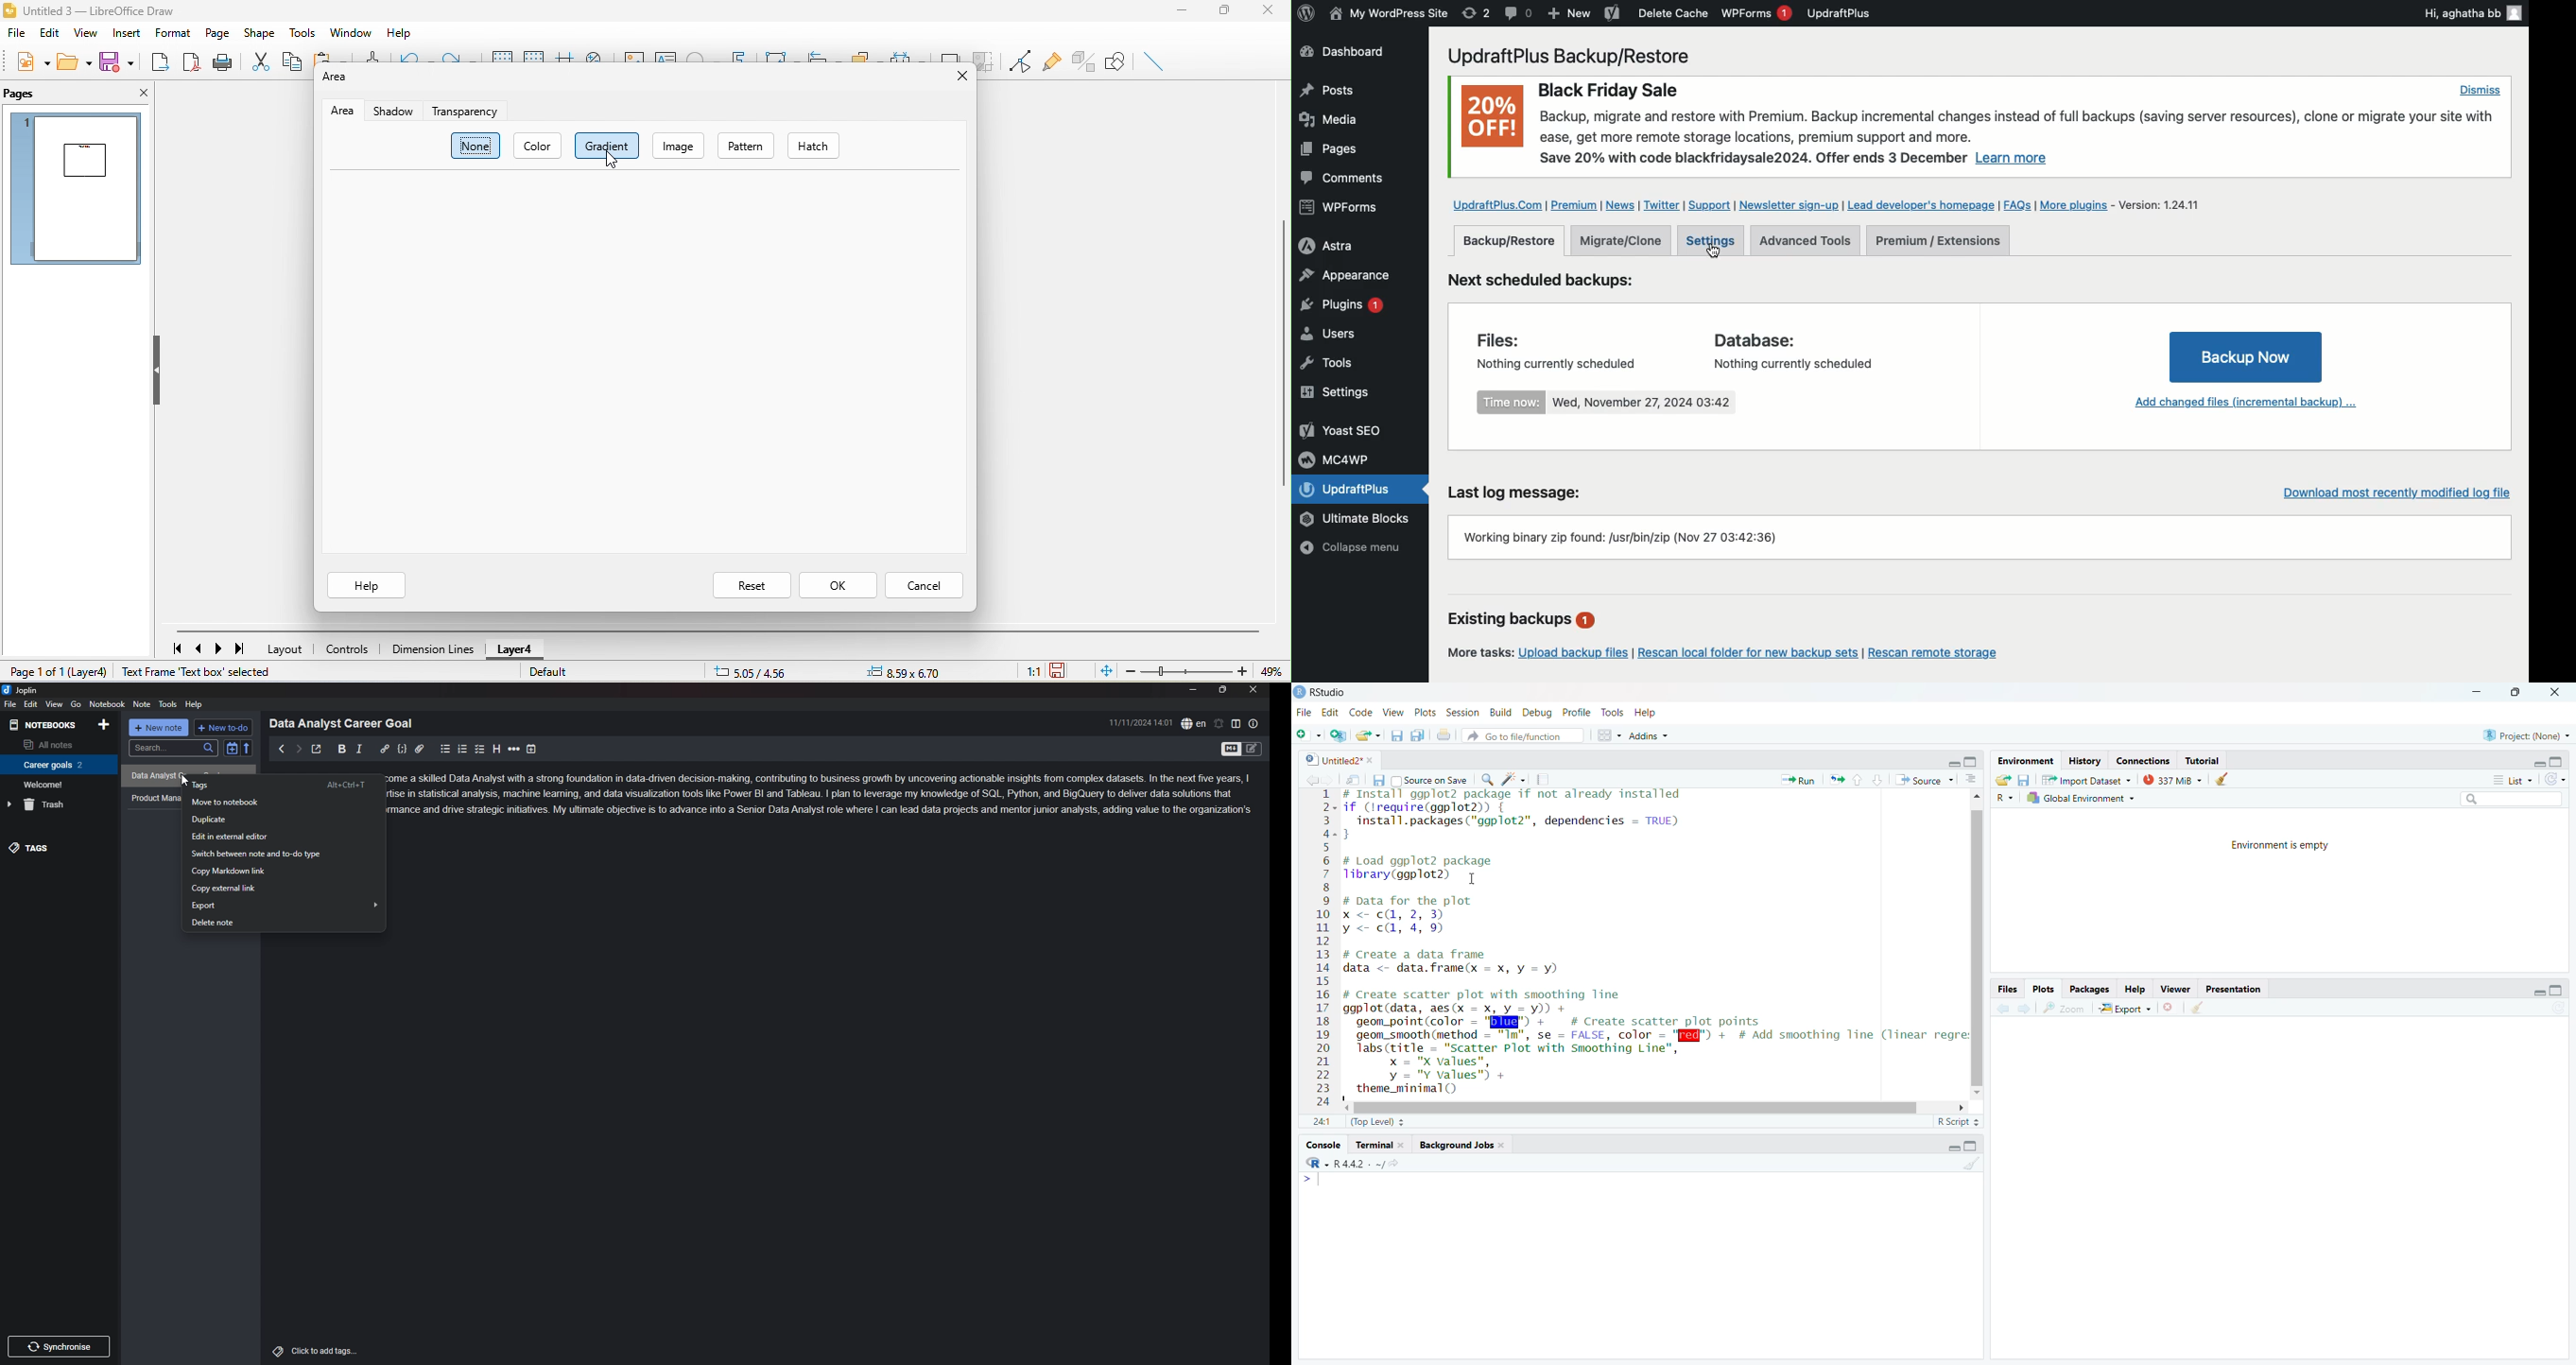  Describe the element at coordinates (258, 31) in the screenshot. I see `shape` at that location.